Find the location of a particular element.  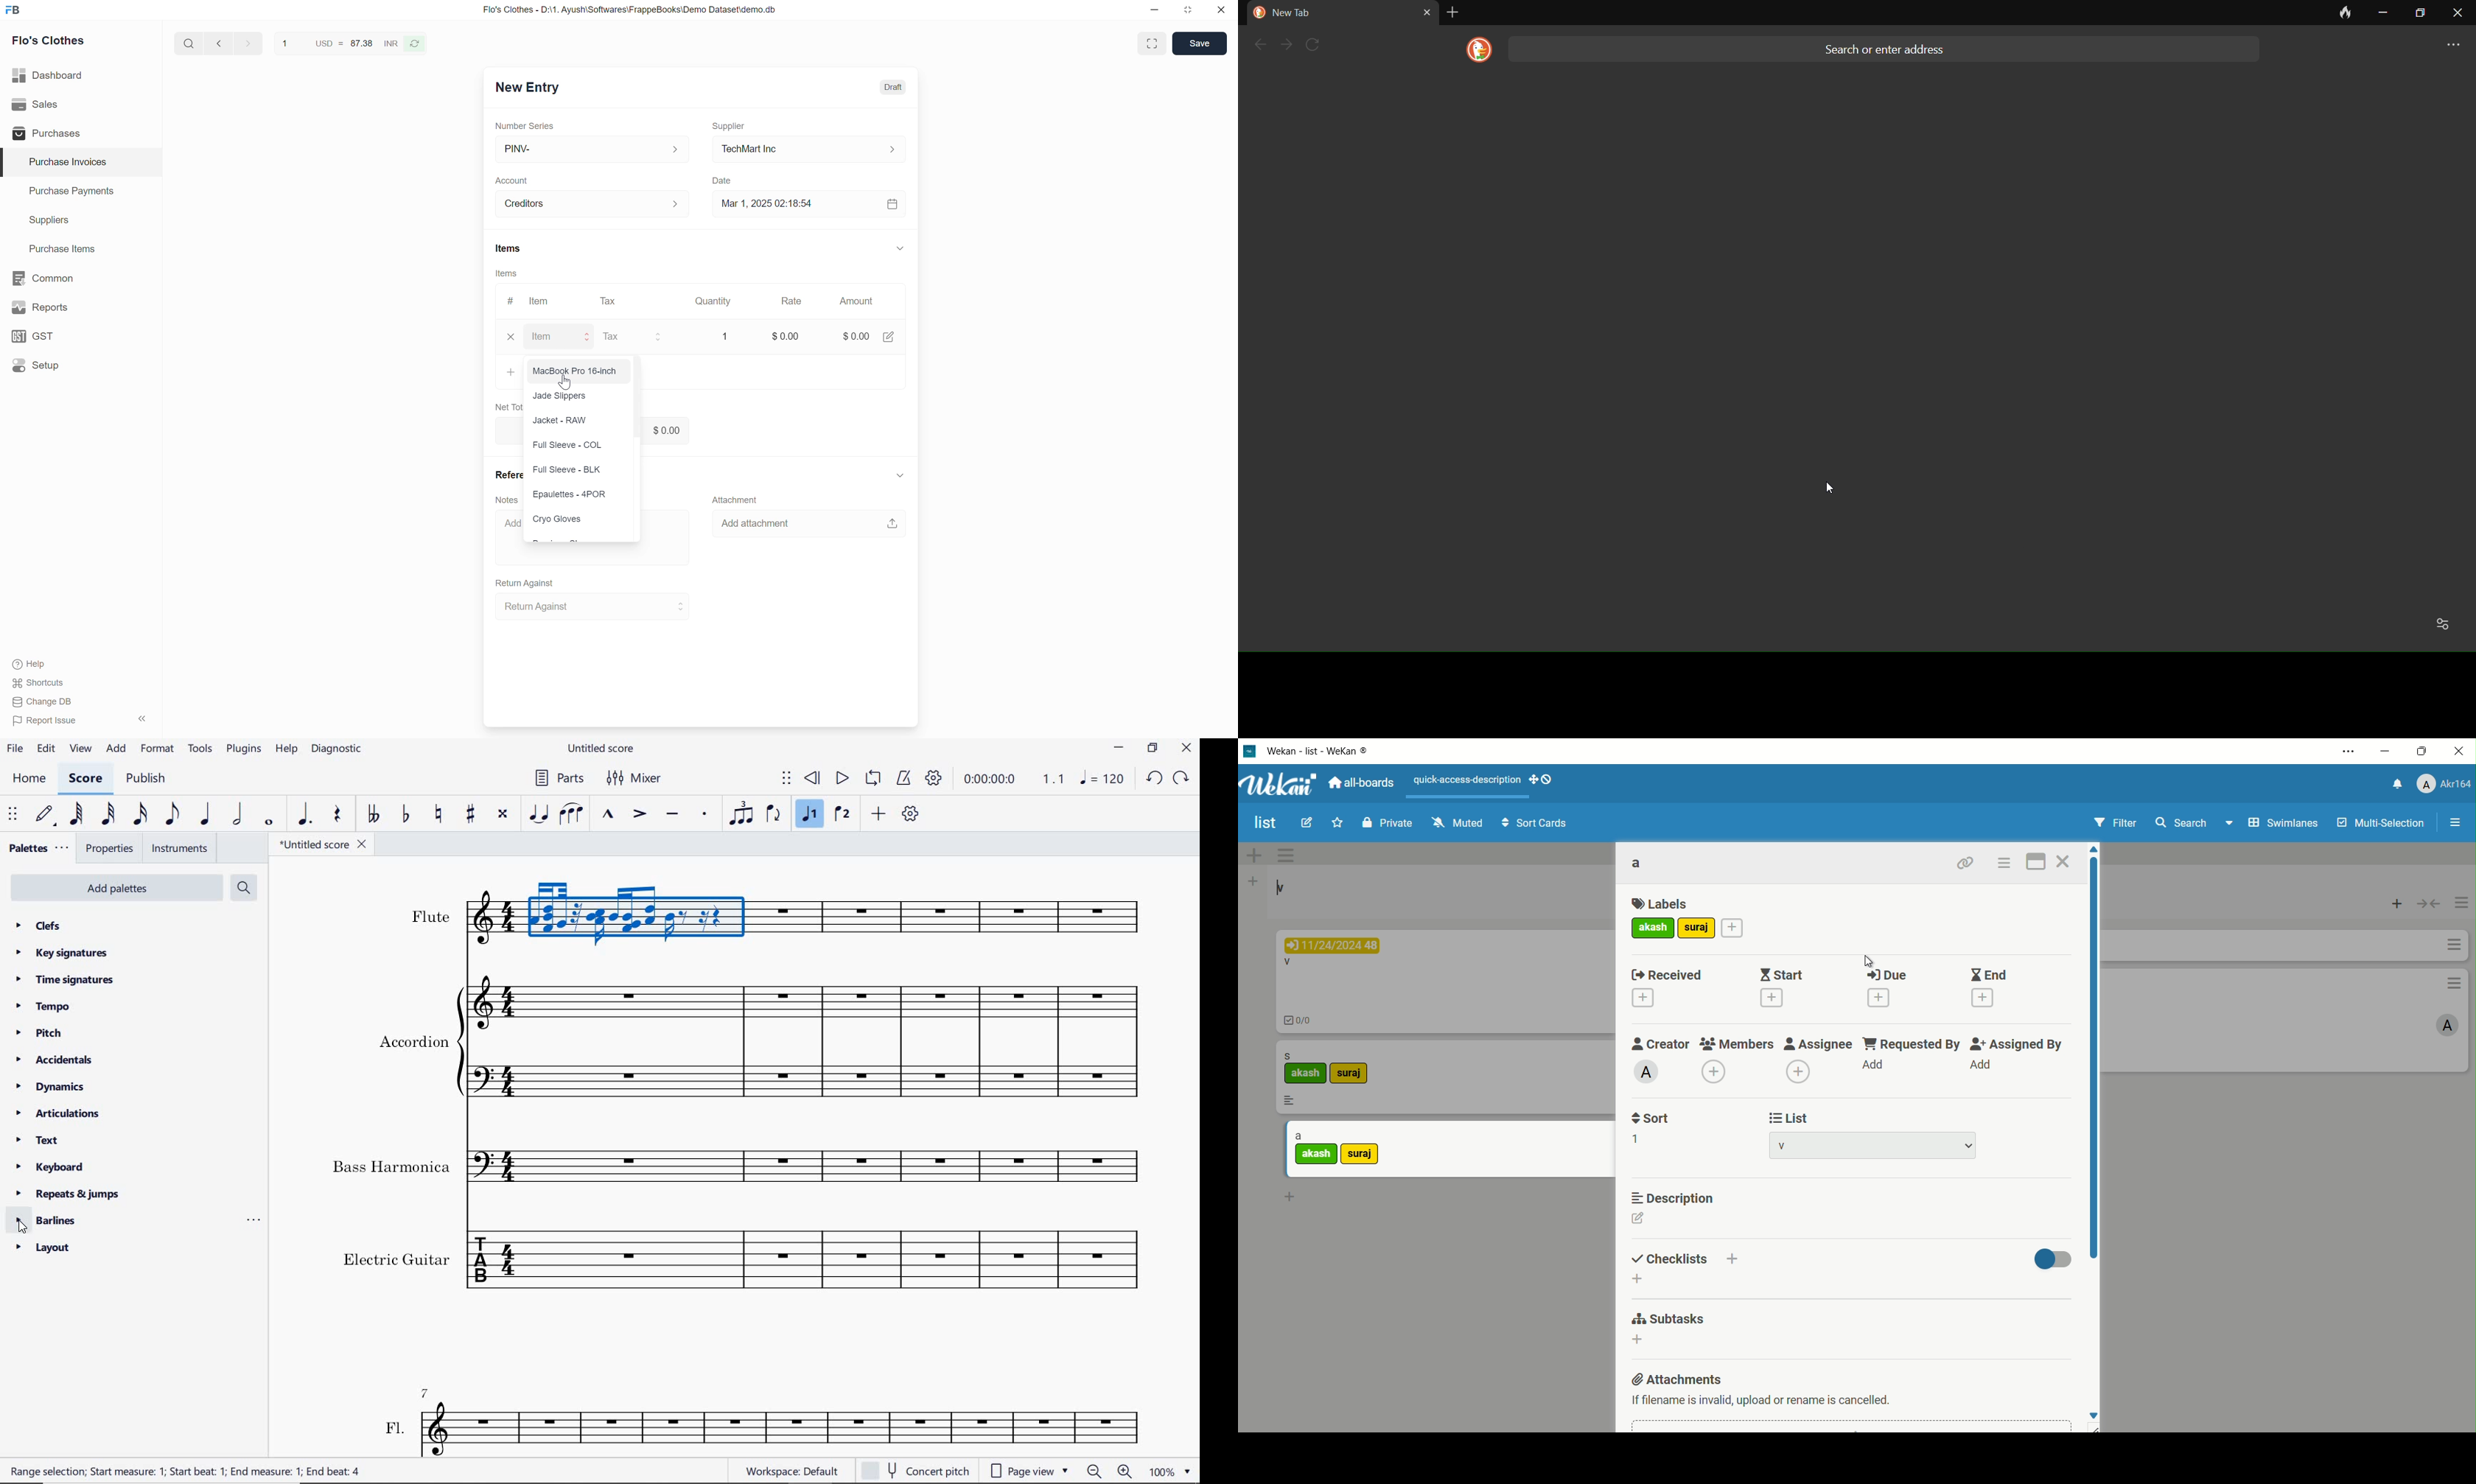

slur is located at coordinates (571, 815).